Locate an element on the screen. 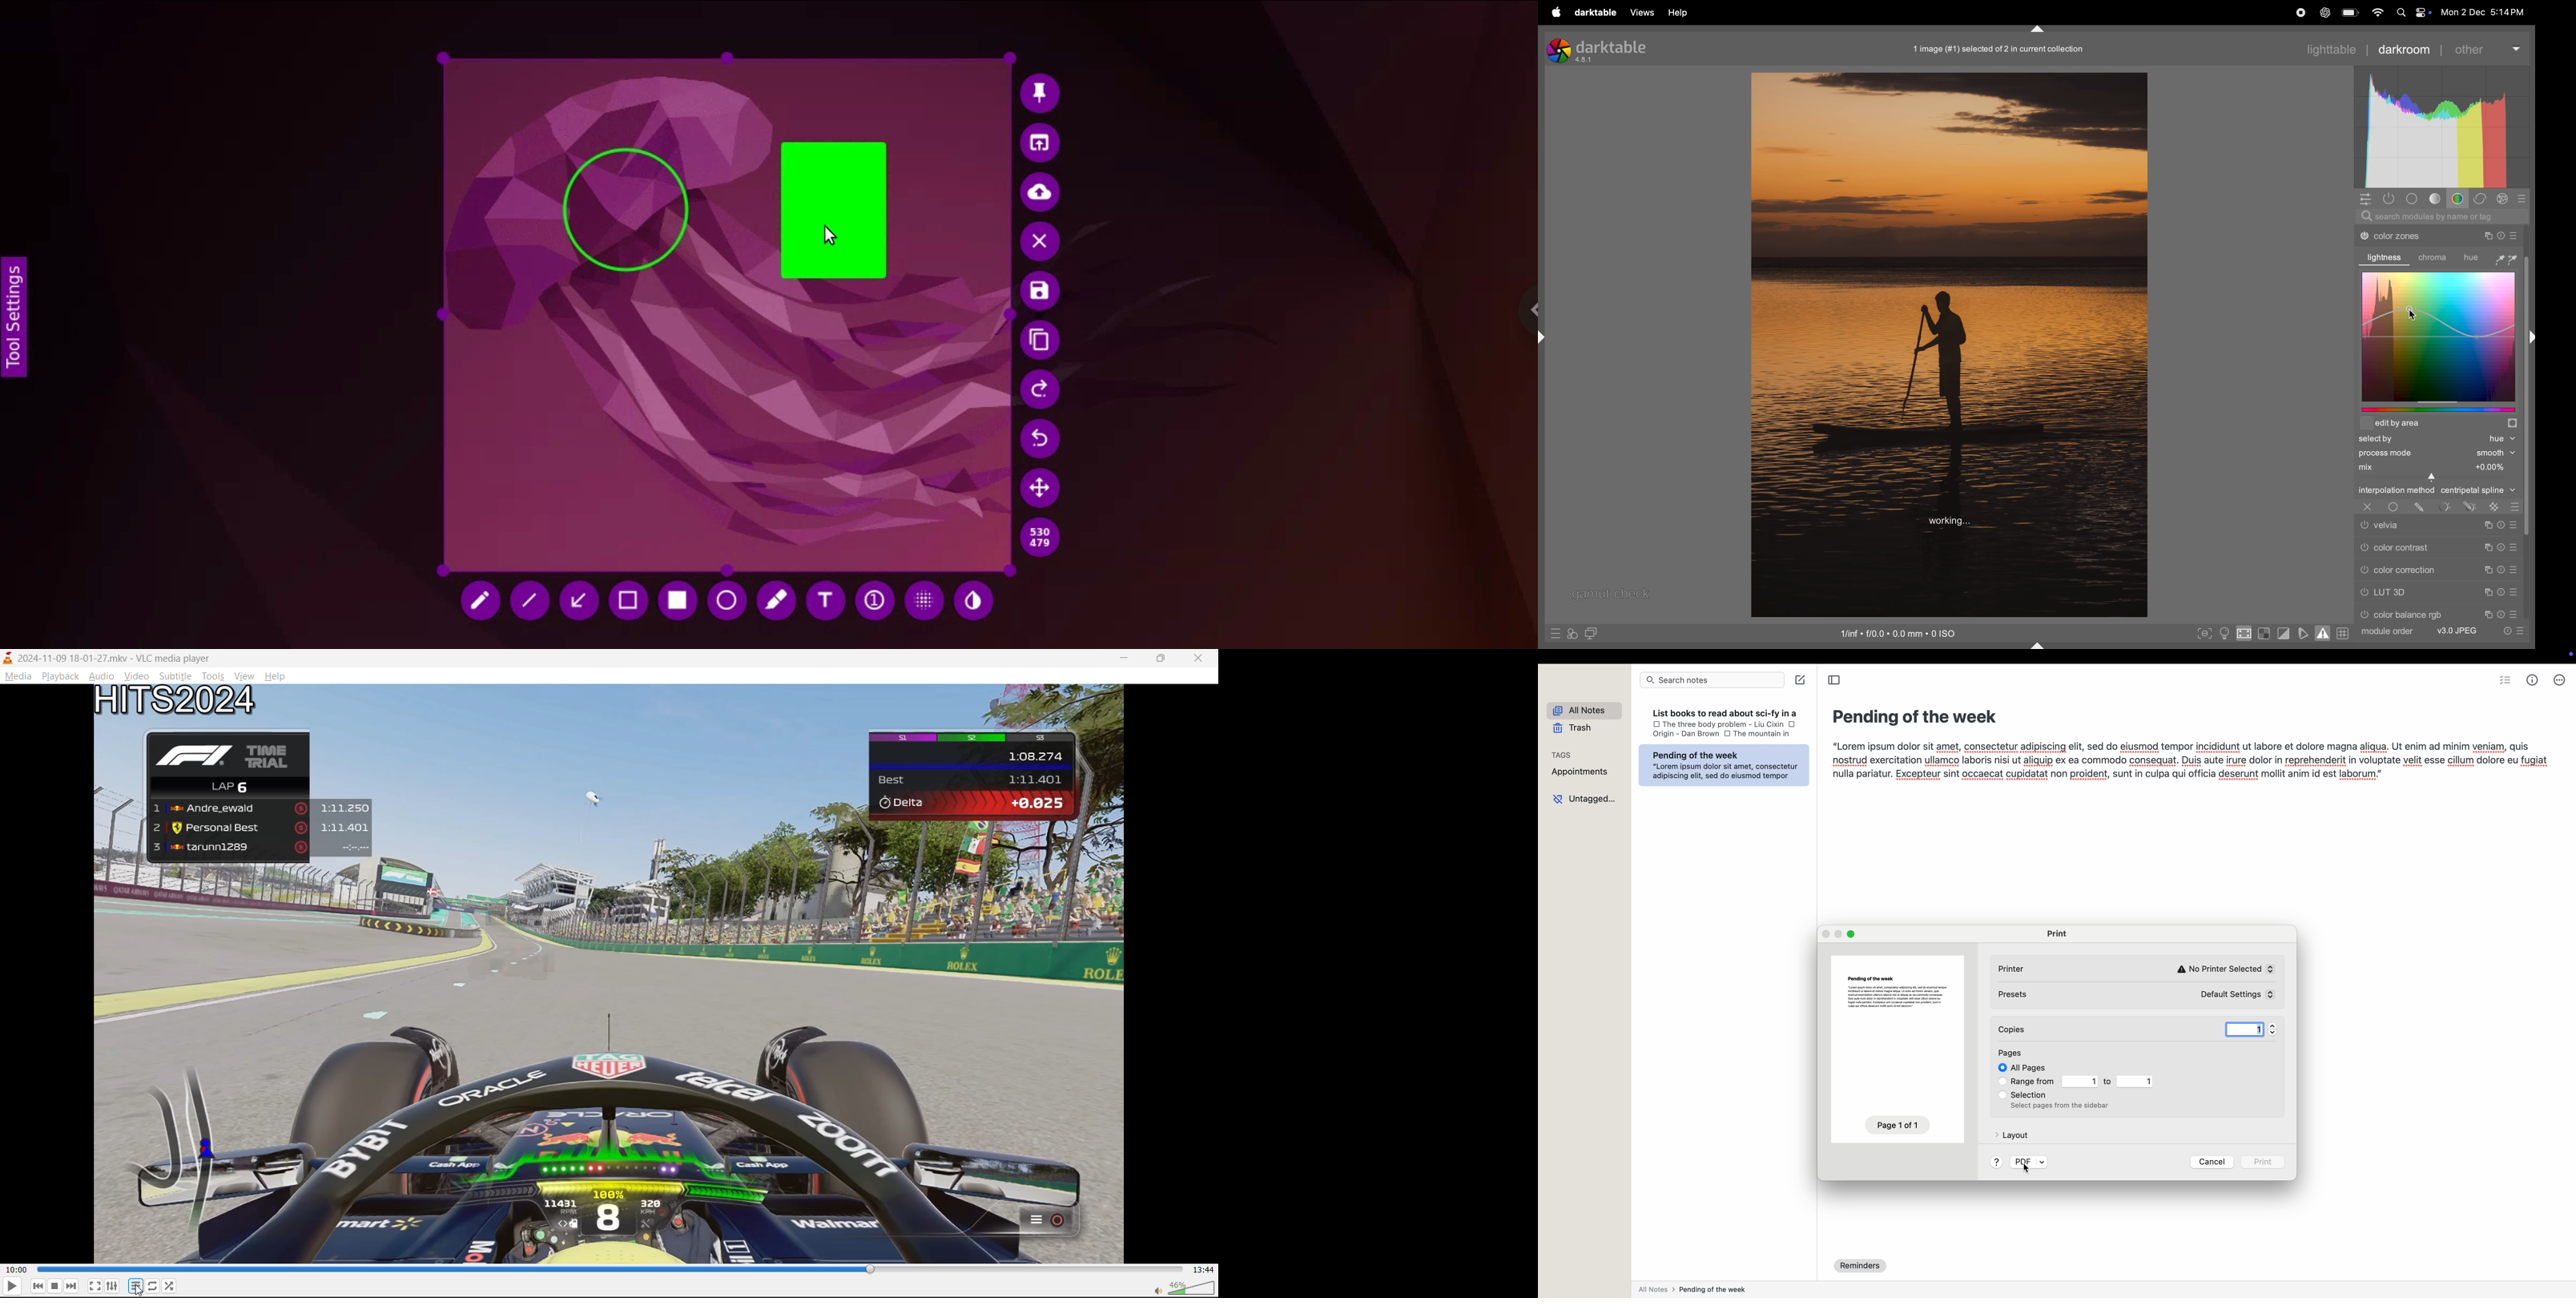  record is located at coordinates (2301, 14).